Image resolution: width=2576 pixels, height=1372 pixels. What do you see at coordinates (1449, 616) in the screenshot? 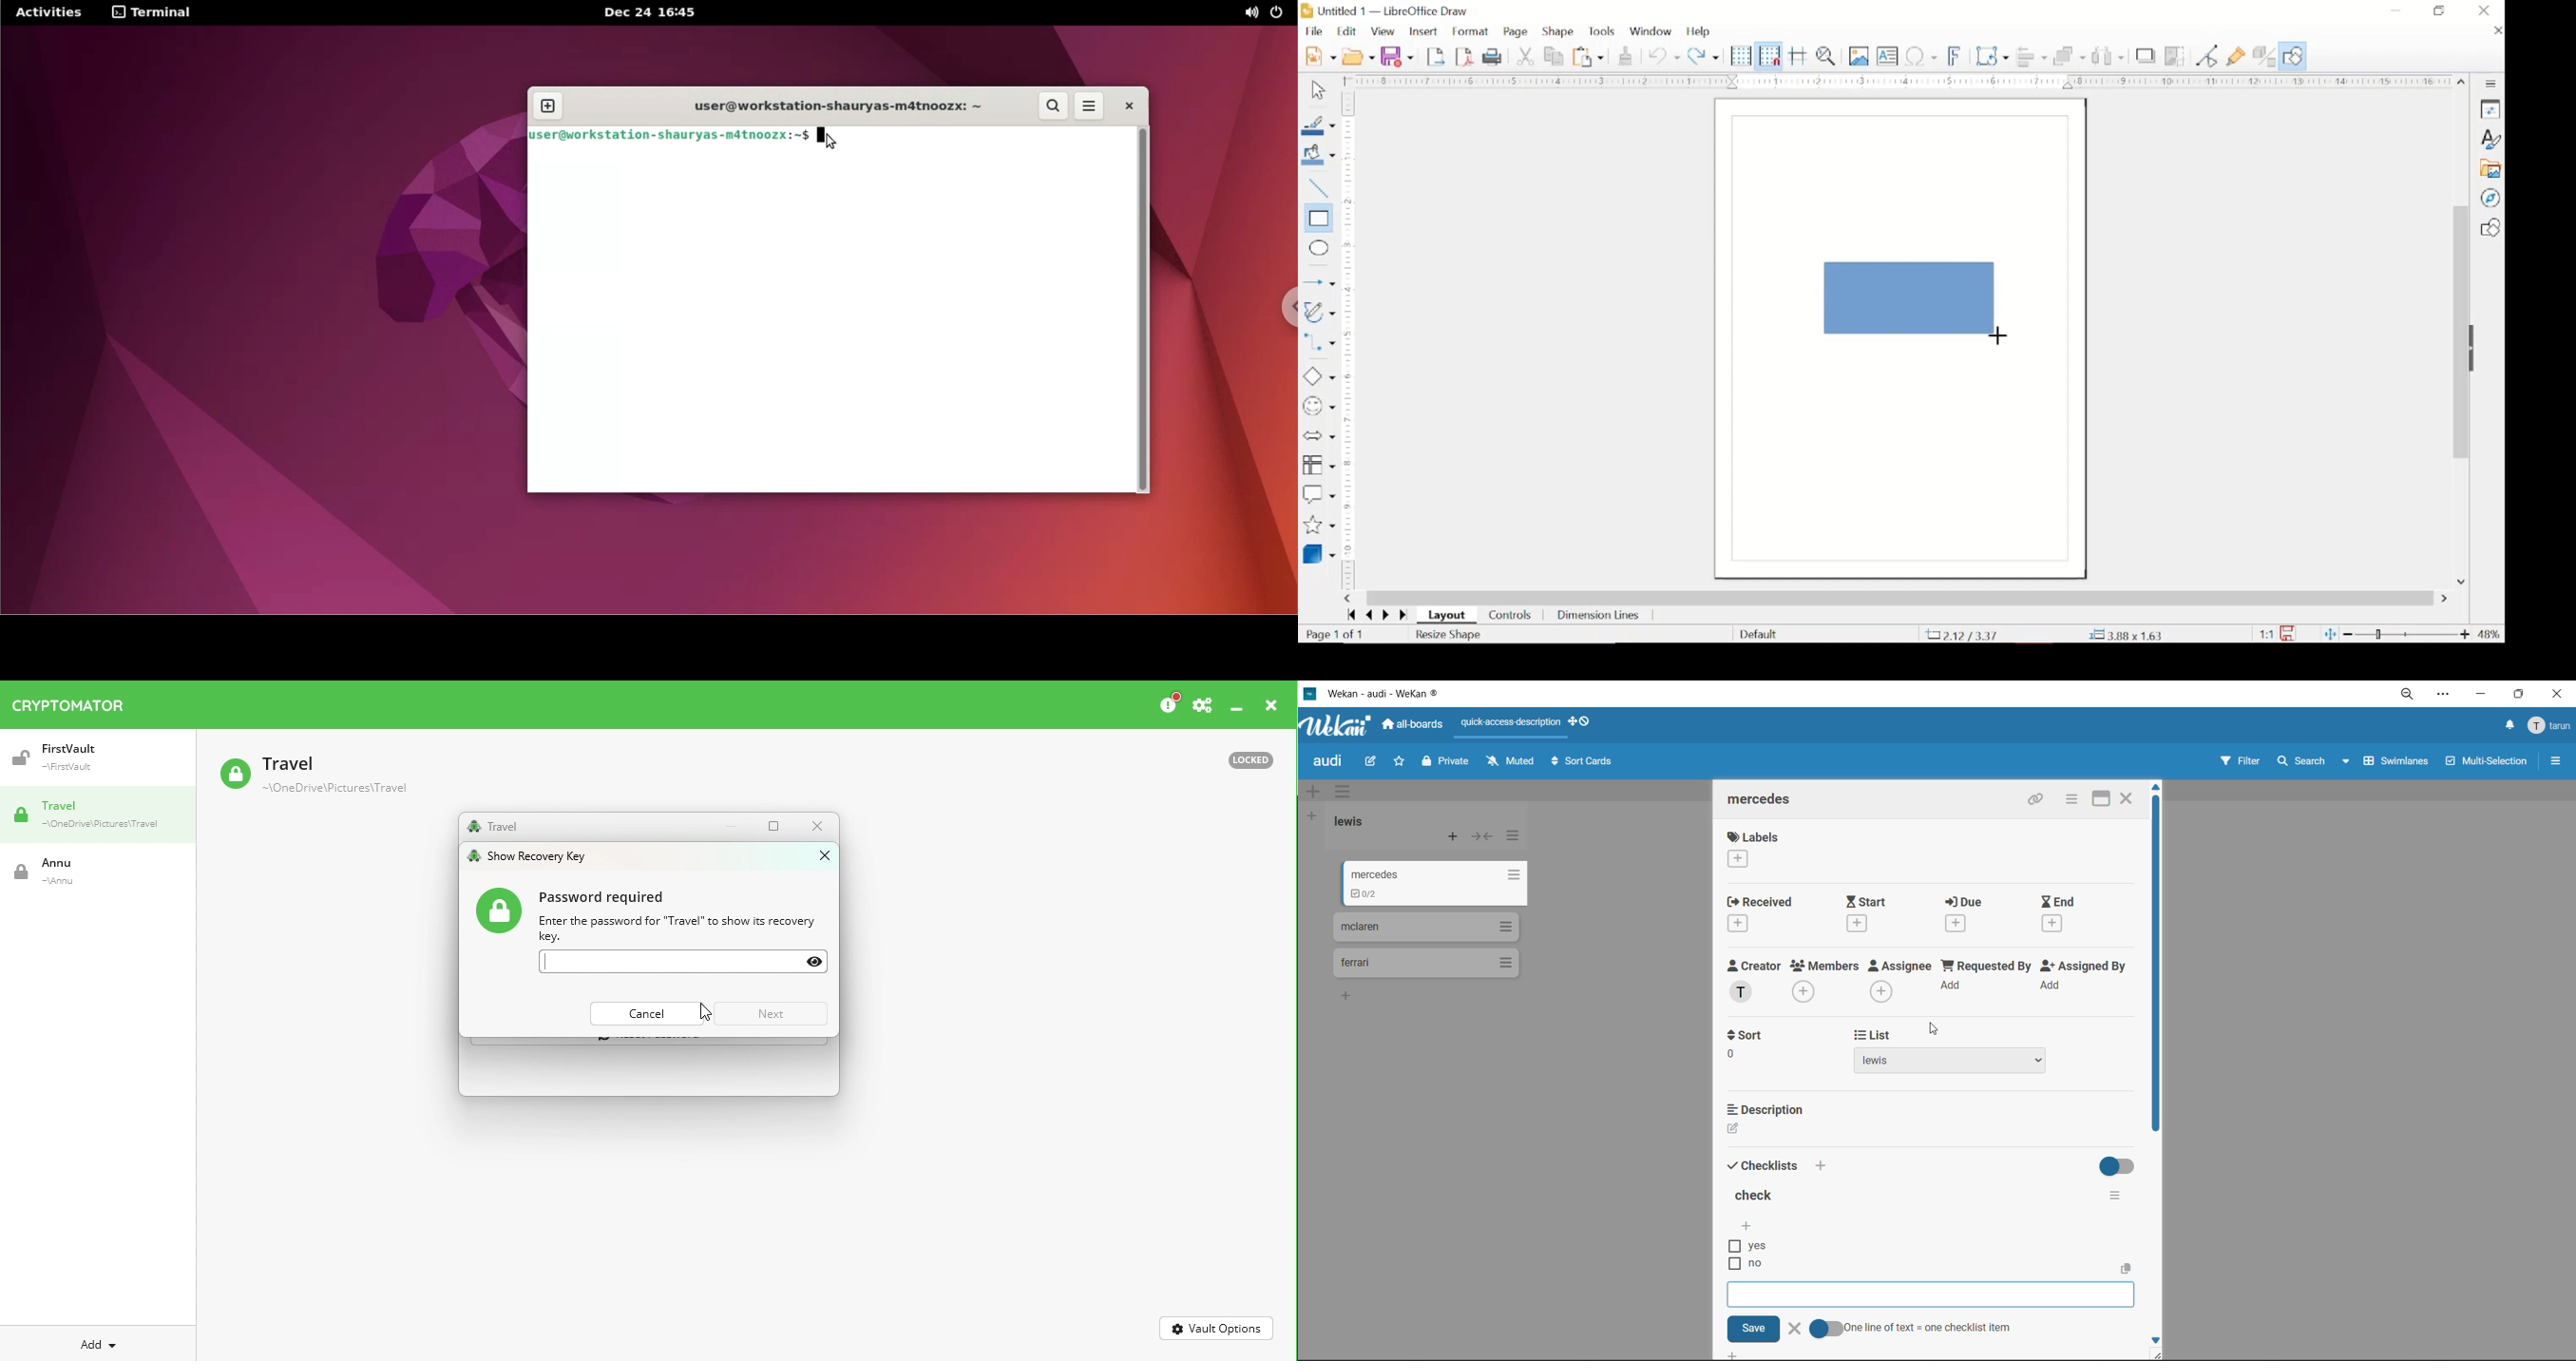
I see `layout` at bounding box center [1449, 616].